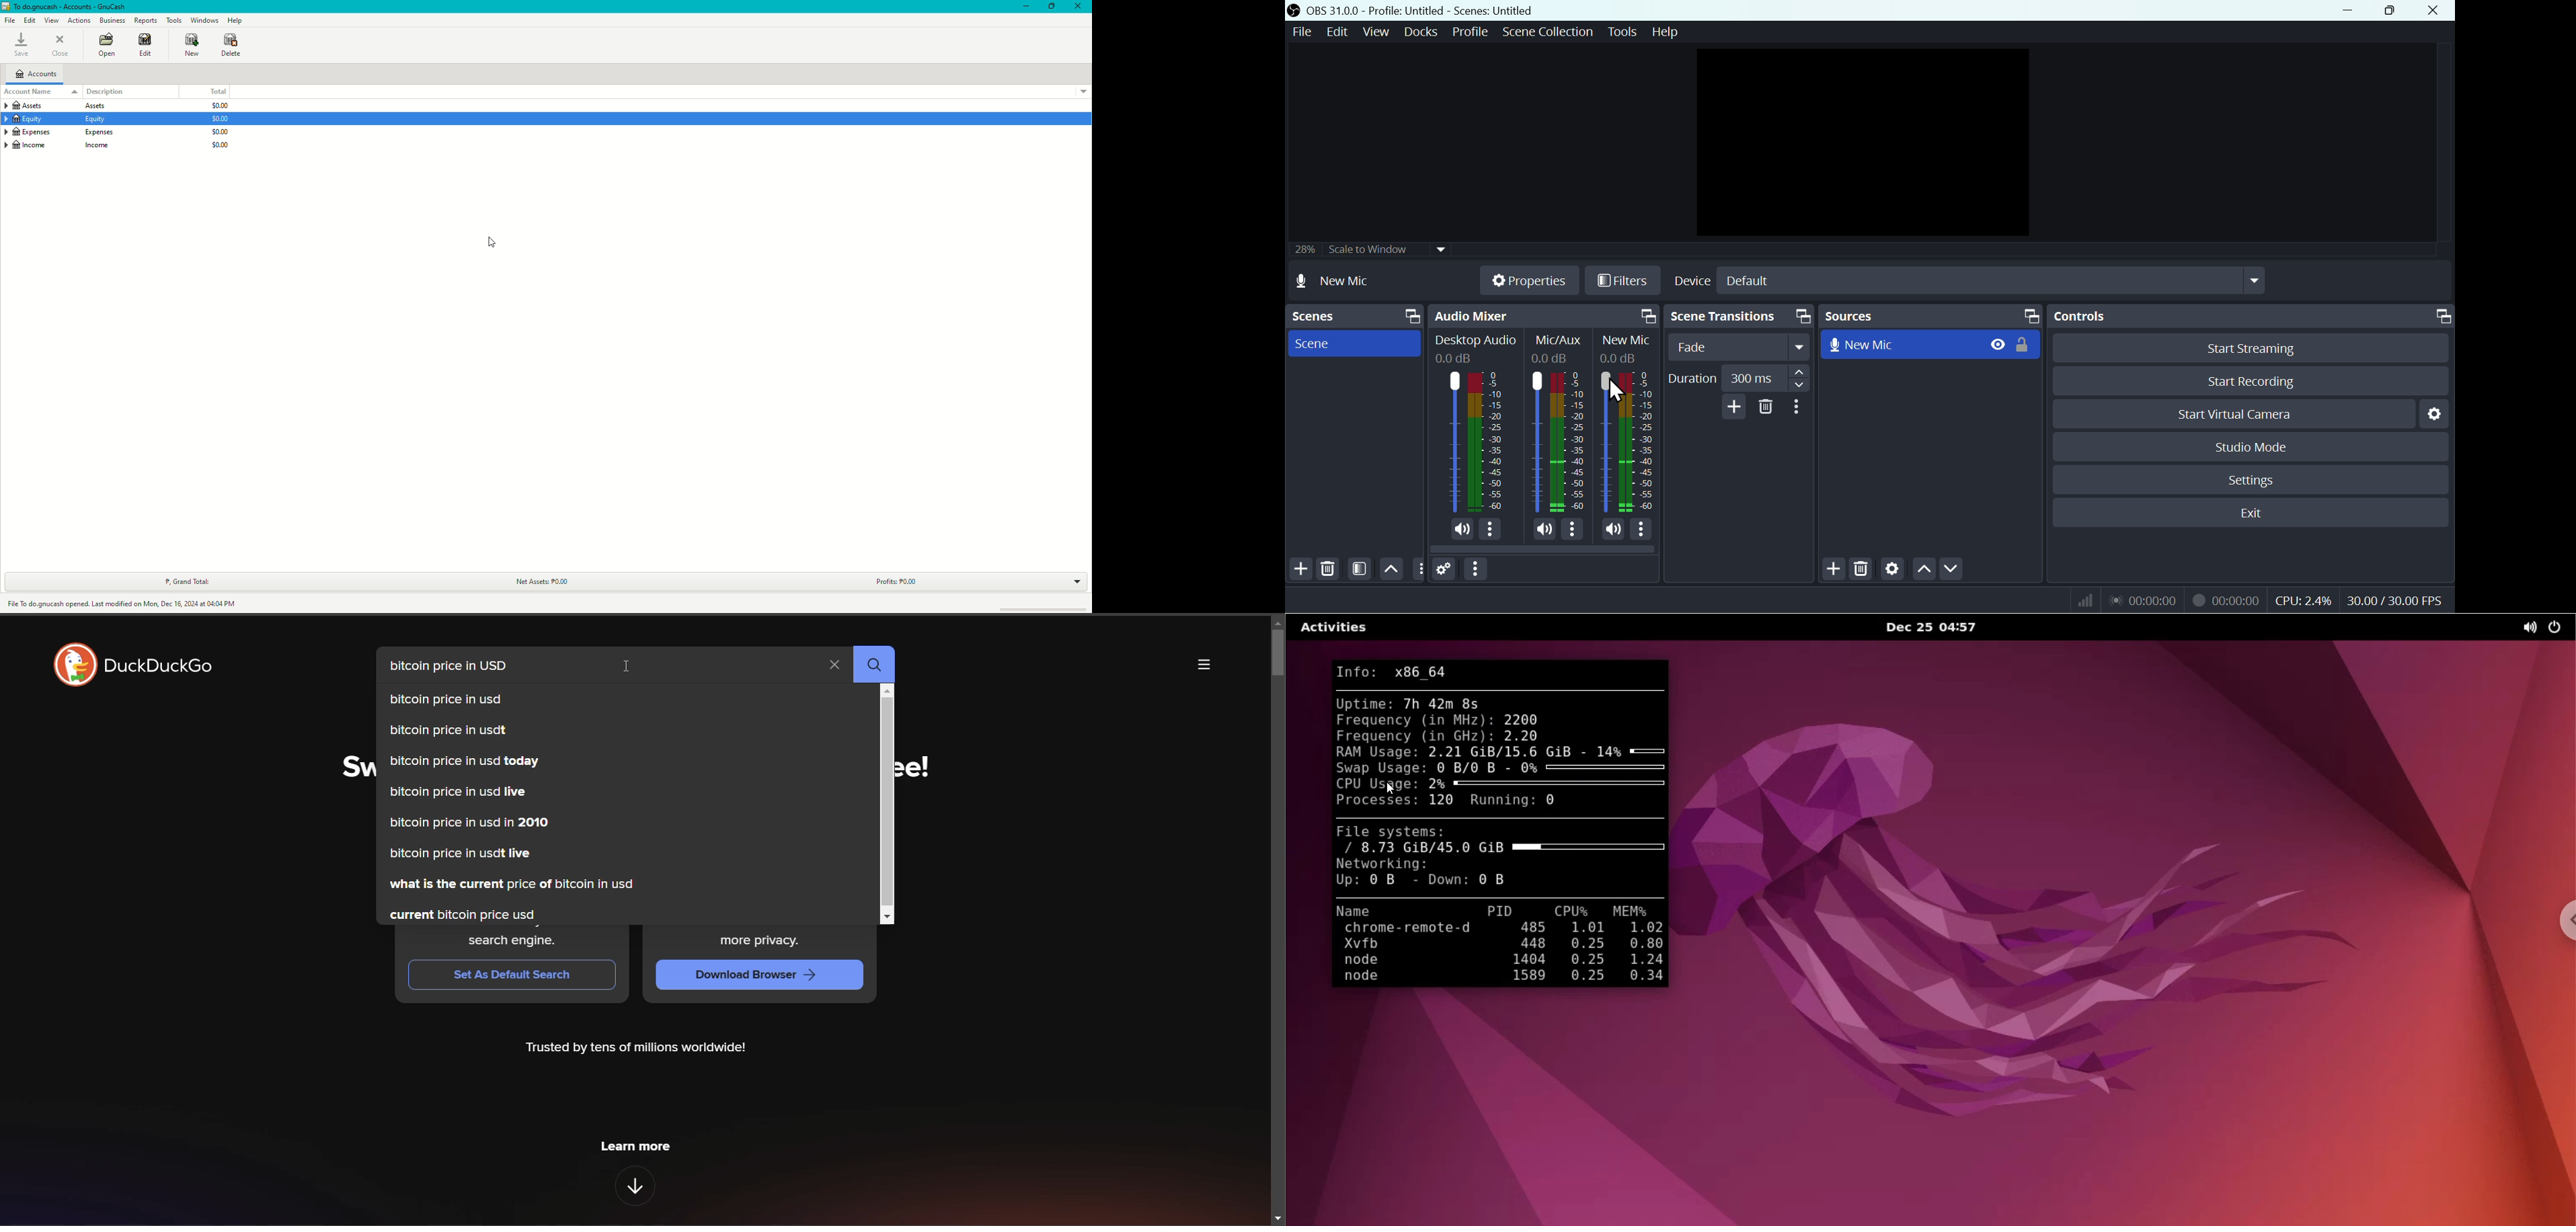 The width and height of the screenshot is (2576, 1232). What do you see at coordinates (63, 45) in the screenshot?
I see `Close` at bounding box center [63, 45].